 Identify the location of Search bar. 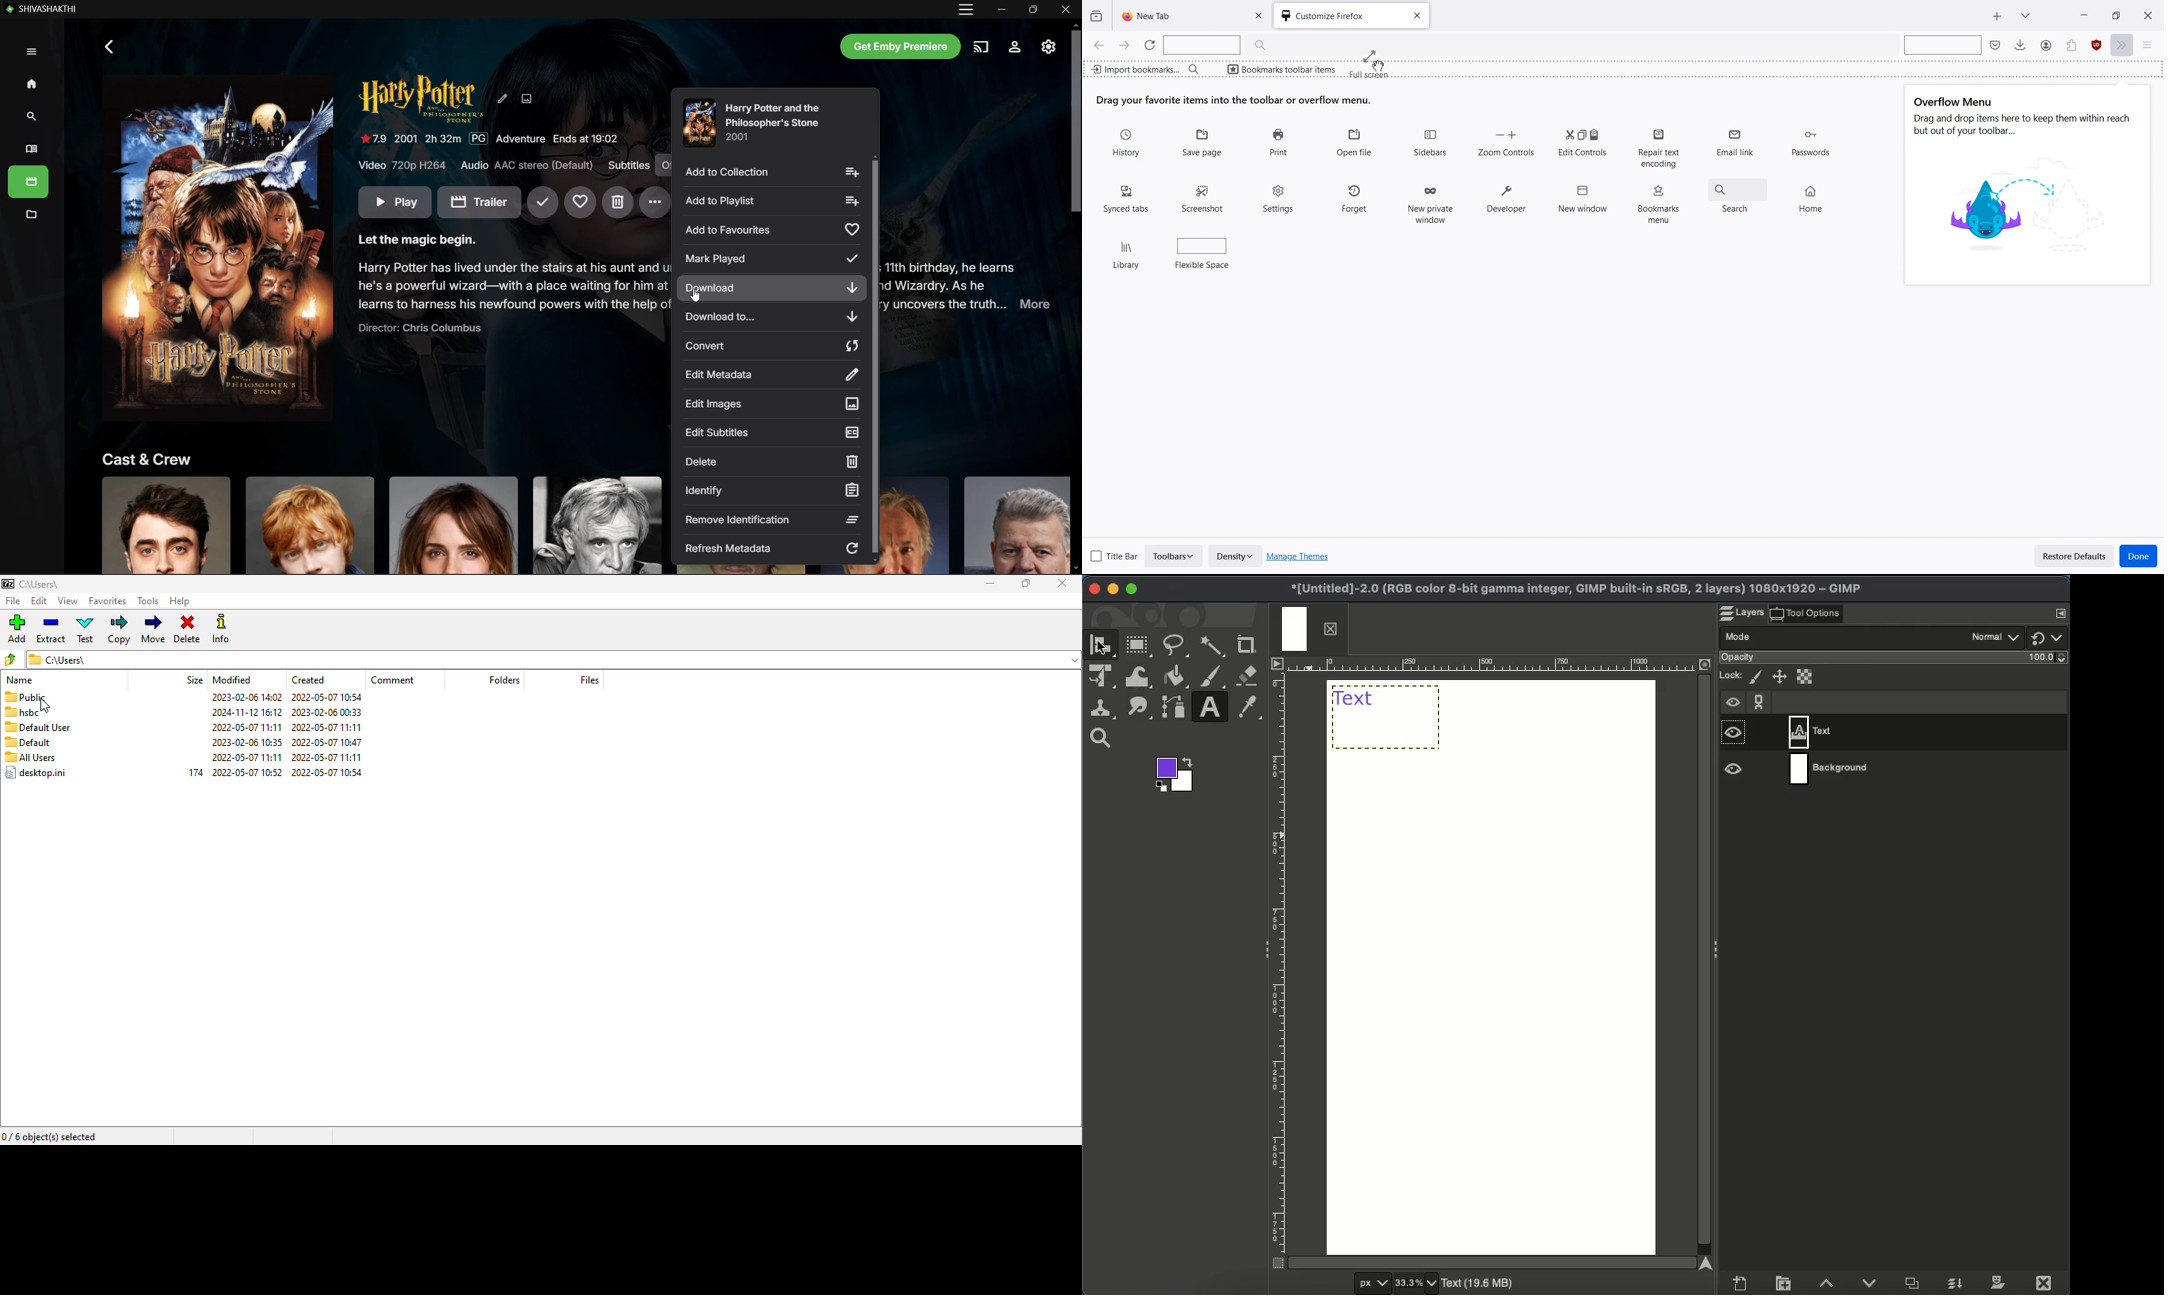
(1941, 45).